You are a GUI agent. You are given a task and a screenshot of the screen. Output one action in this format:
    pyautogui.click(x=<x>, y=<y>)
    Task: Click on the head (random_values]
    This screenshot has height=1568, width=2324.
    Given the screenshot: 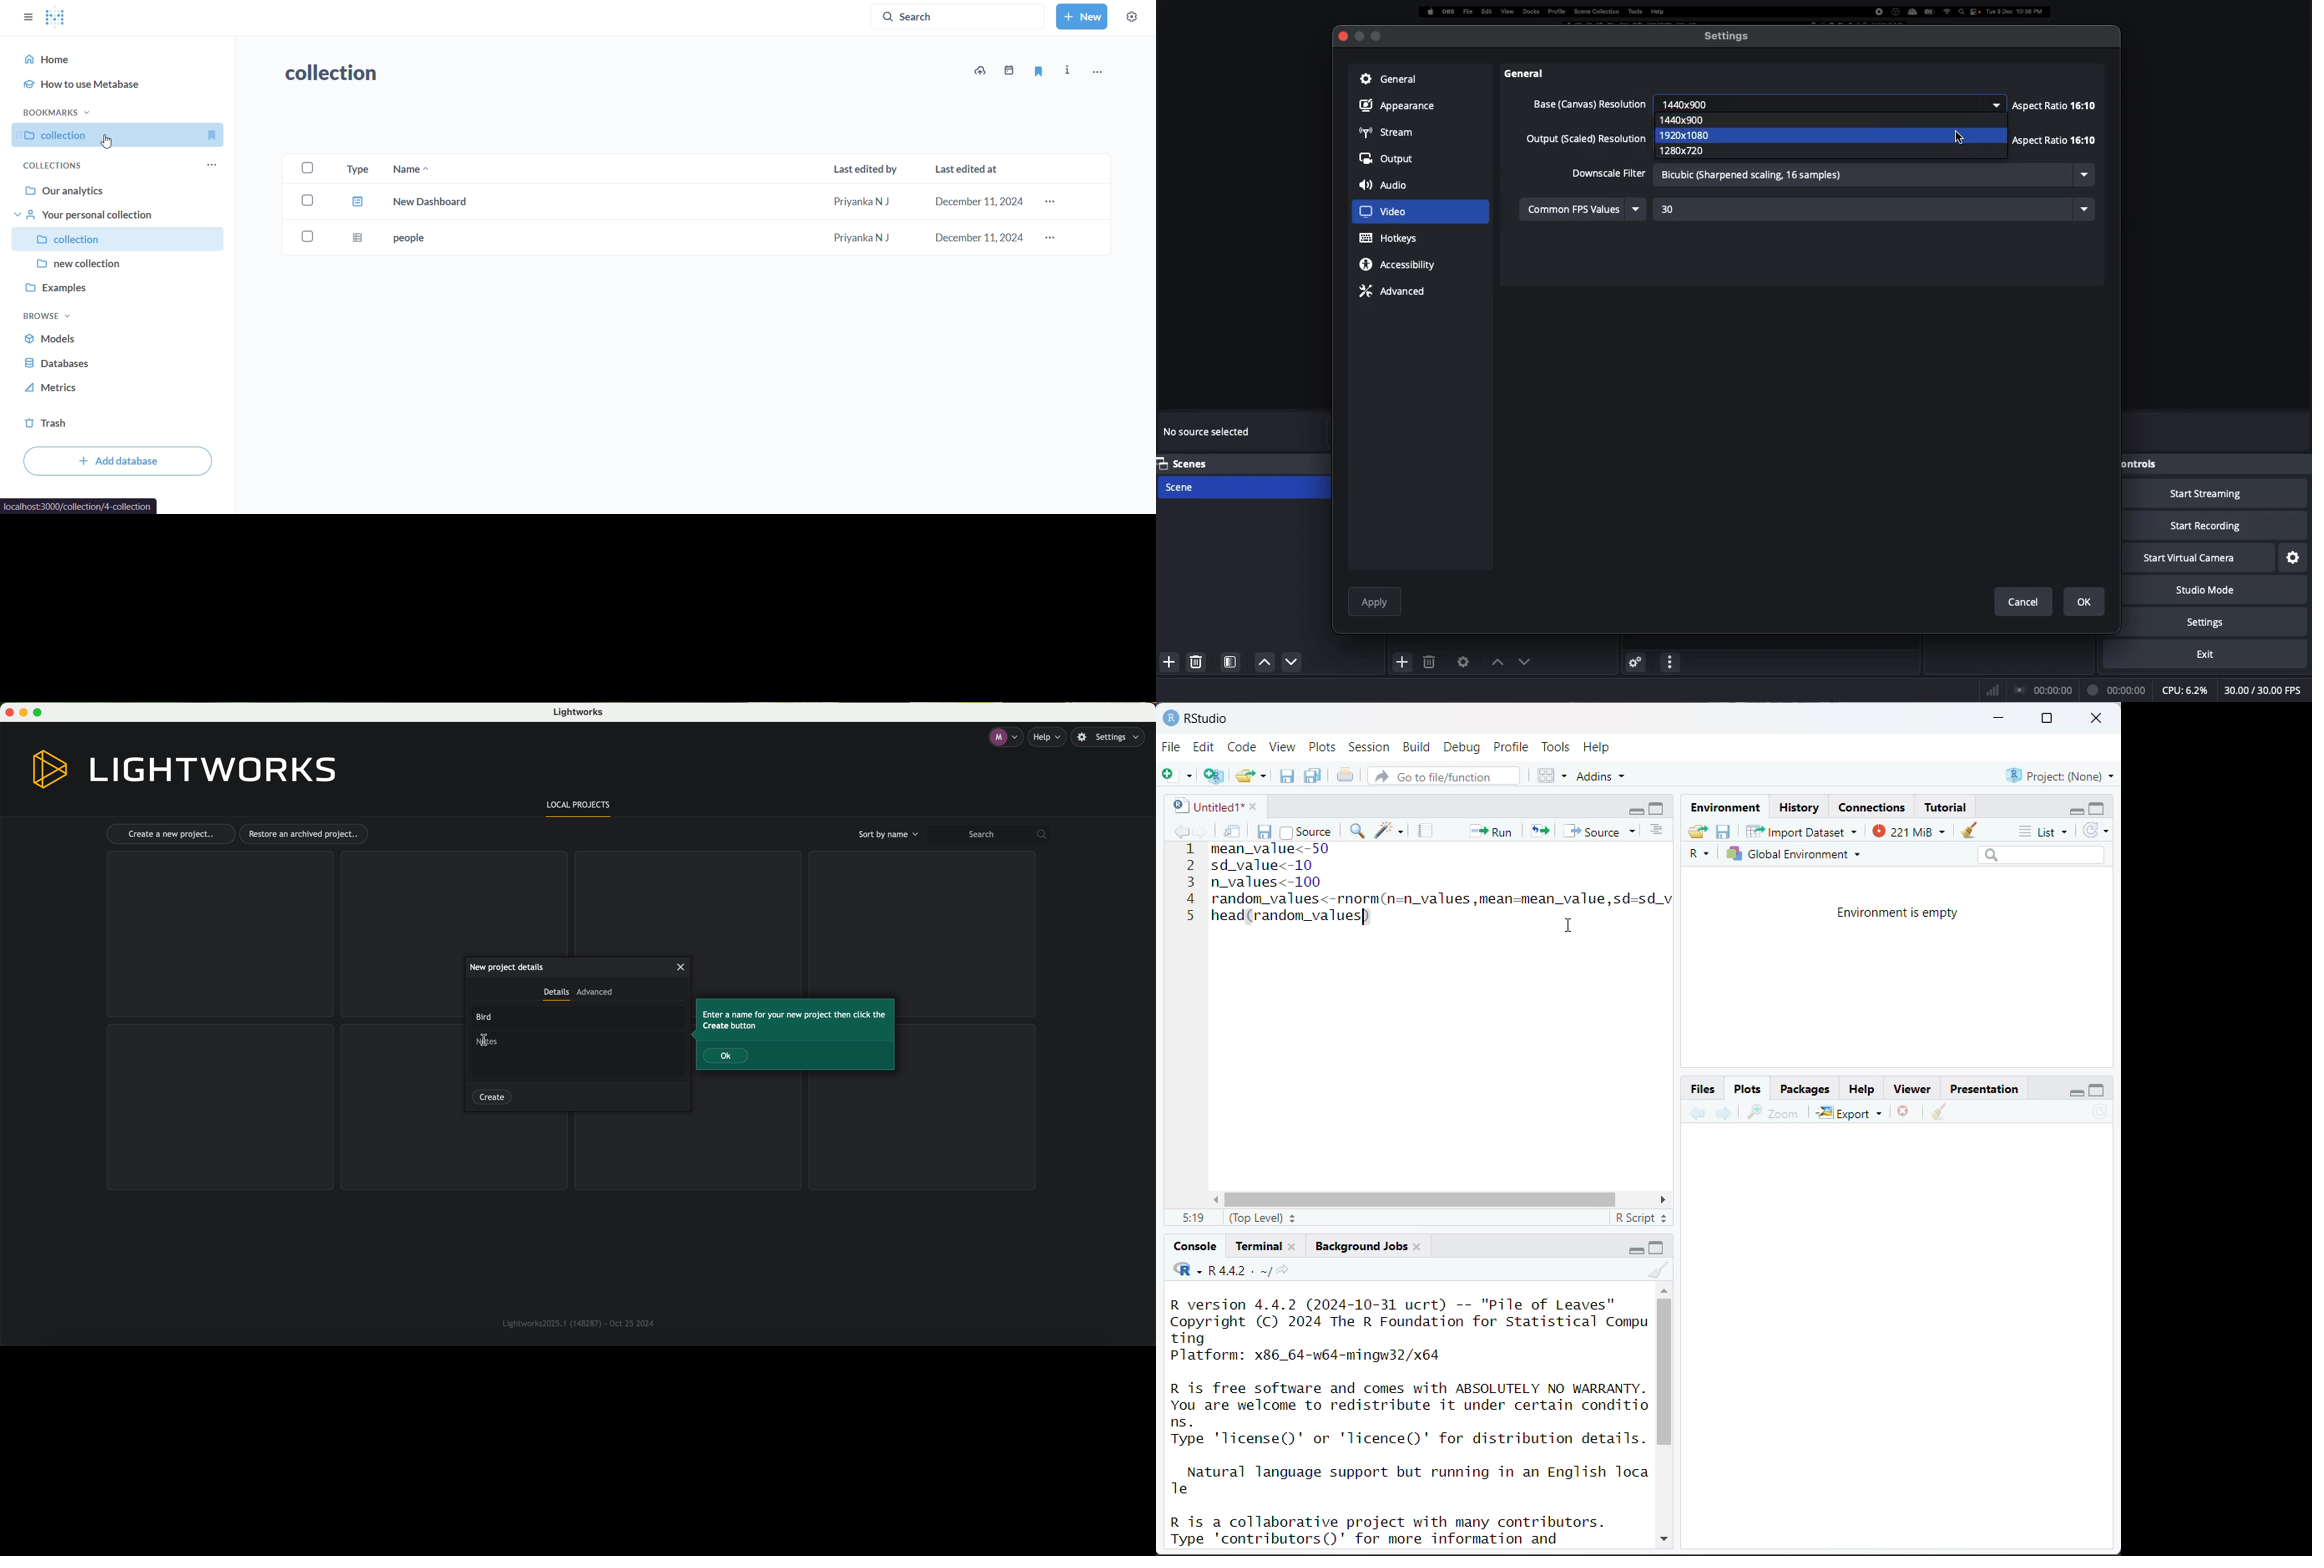 What is the action you would take?
    pyautogui.click(x=1291, y=921)
    